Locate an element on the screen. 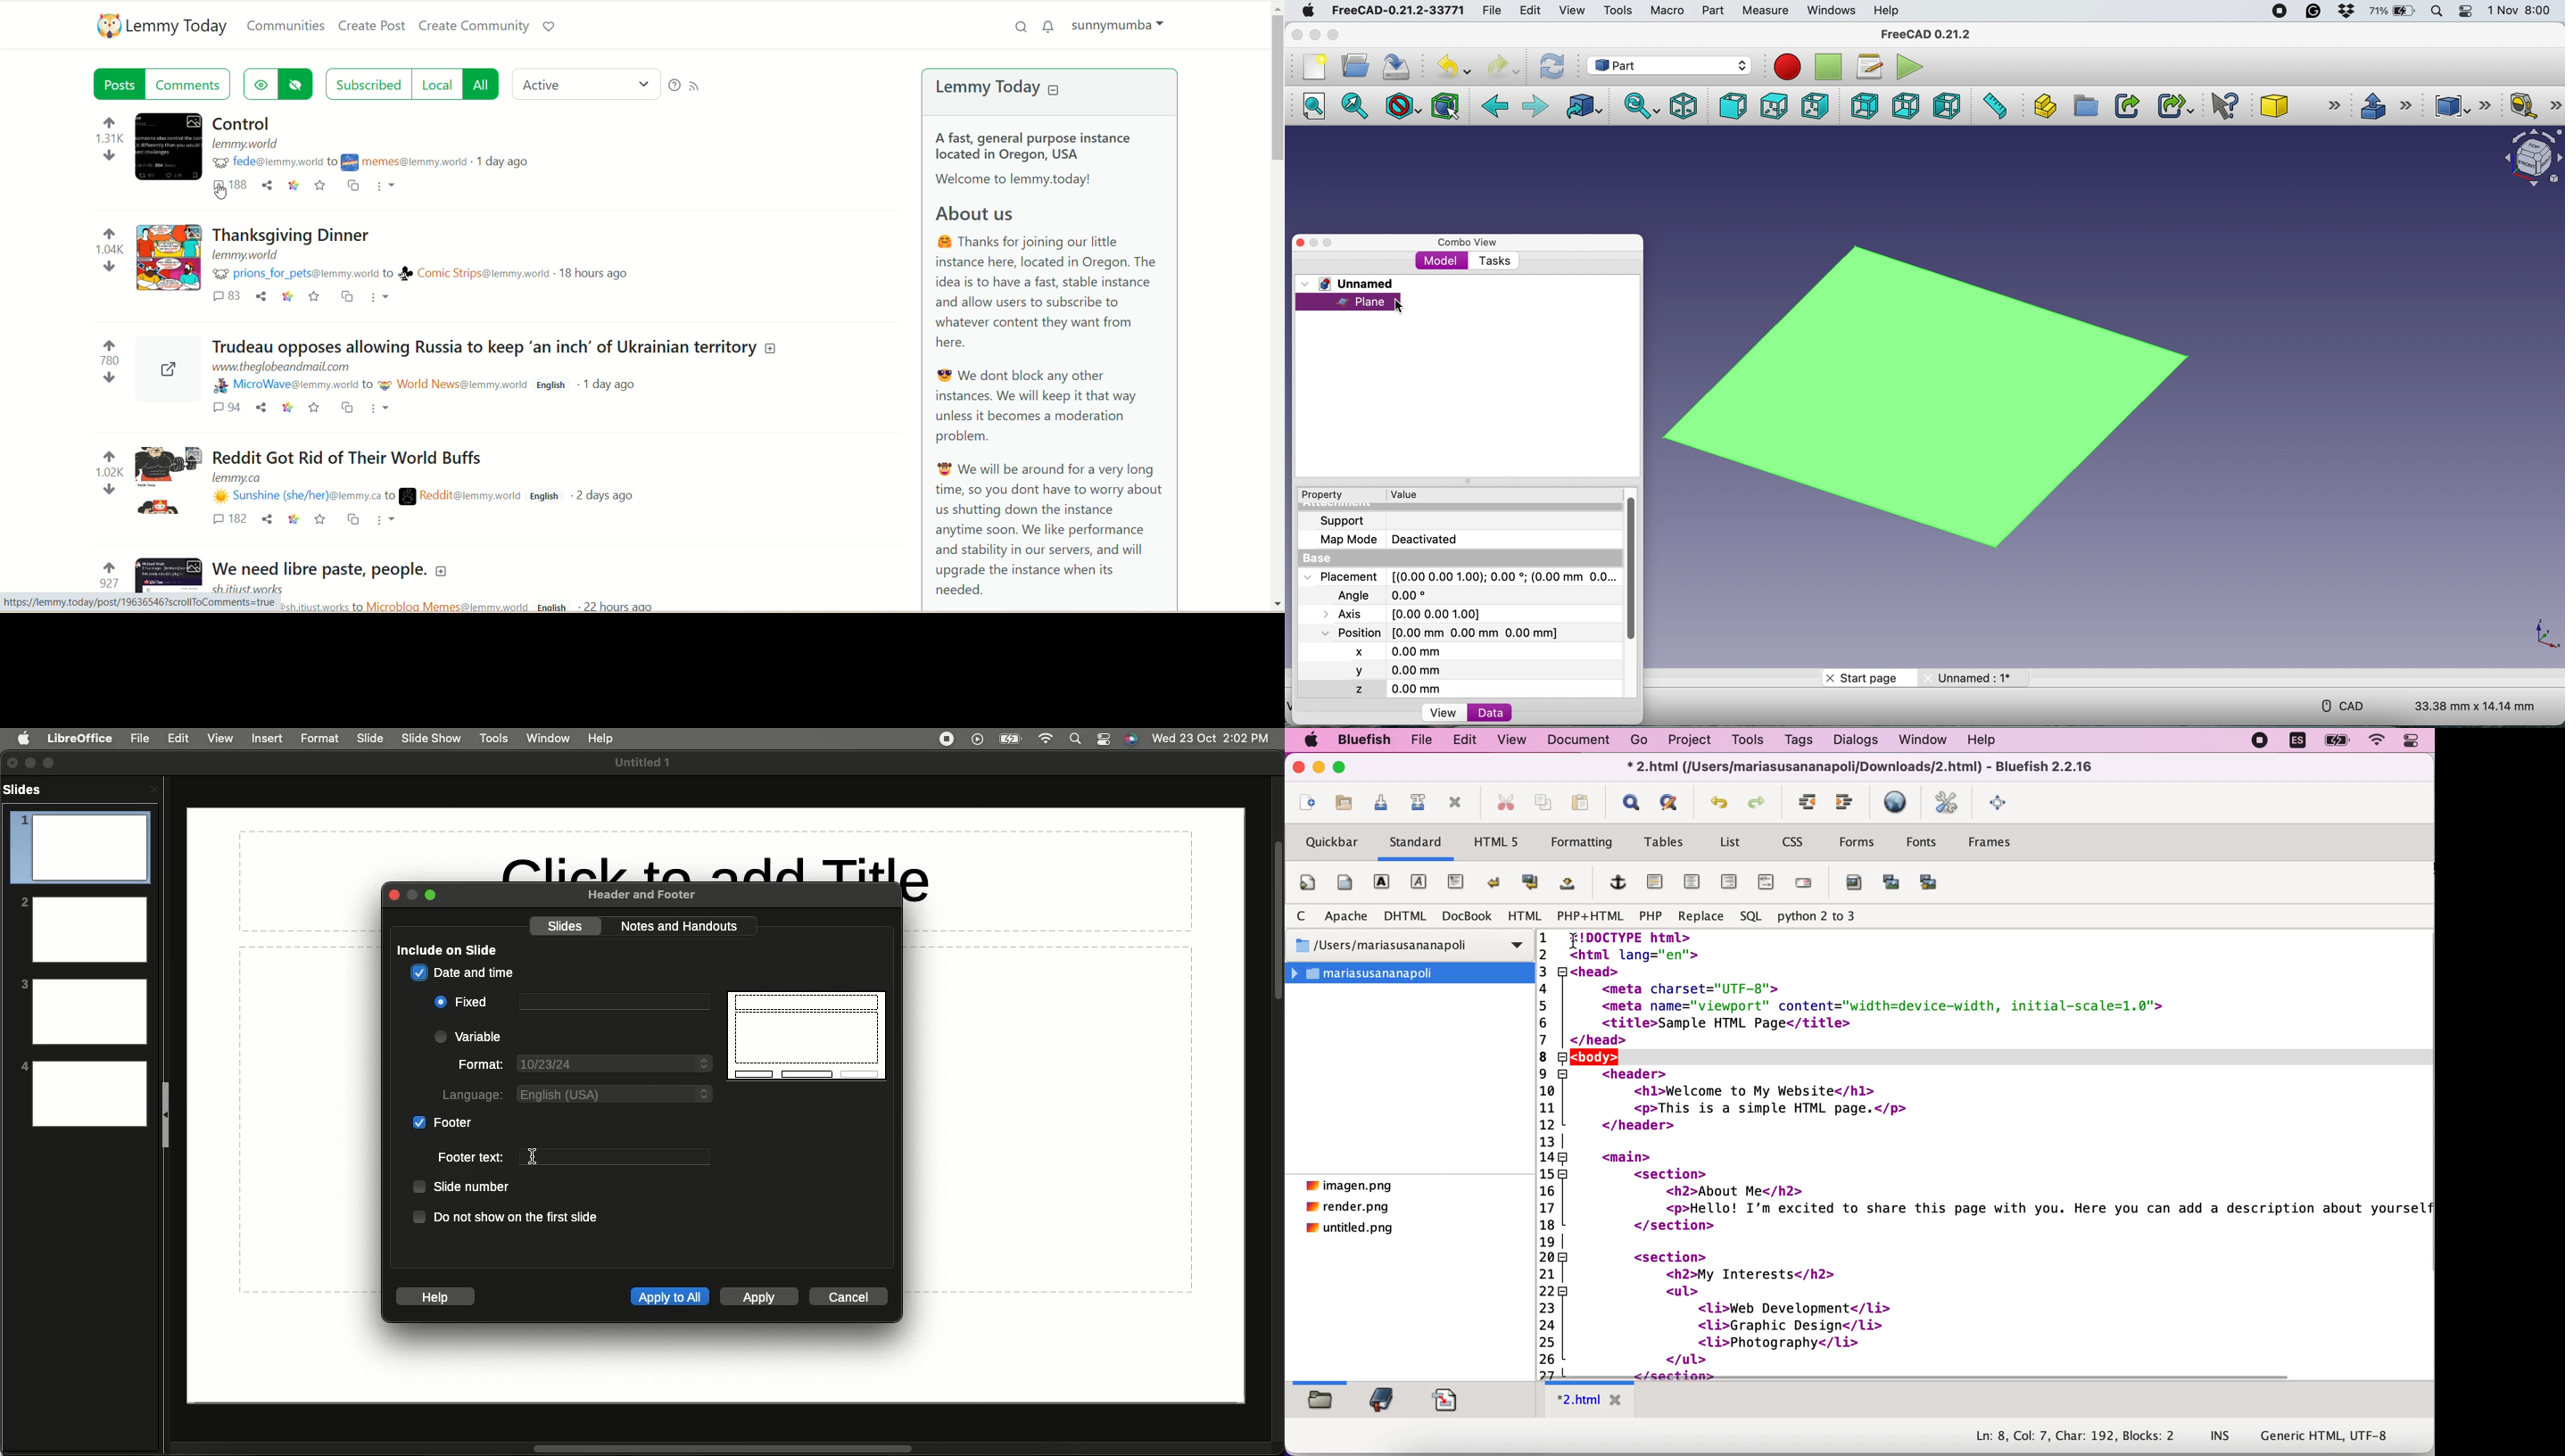  render.png is located at coordinates (1349, 1208).